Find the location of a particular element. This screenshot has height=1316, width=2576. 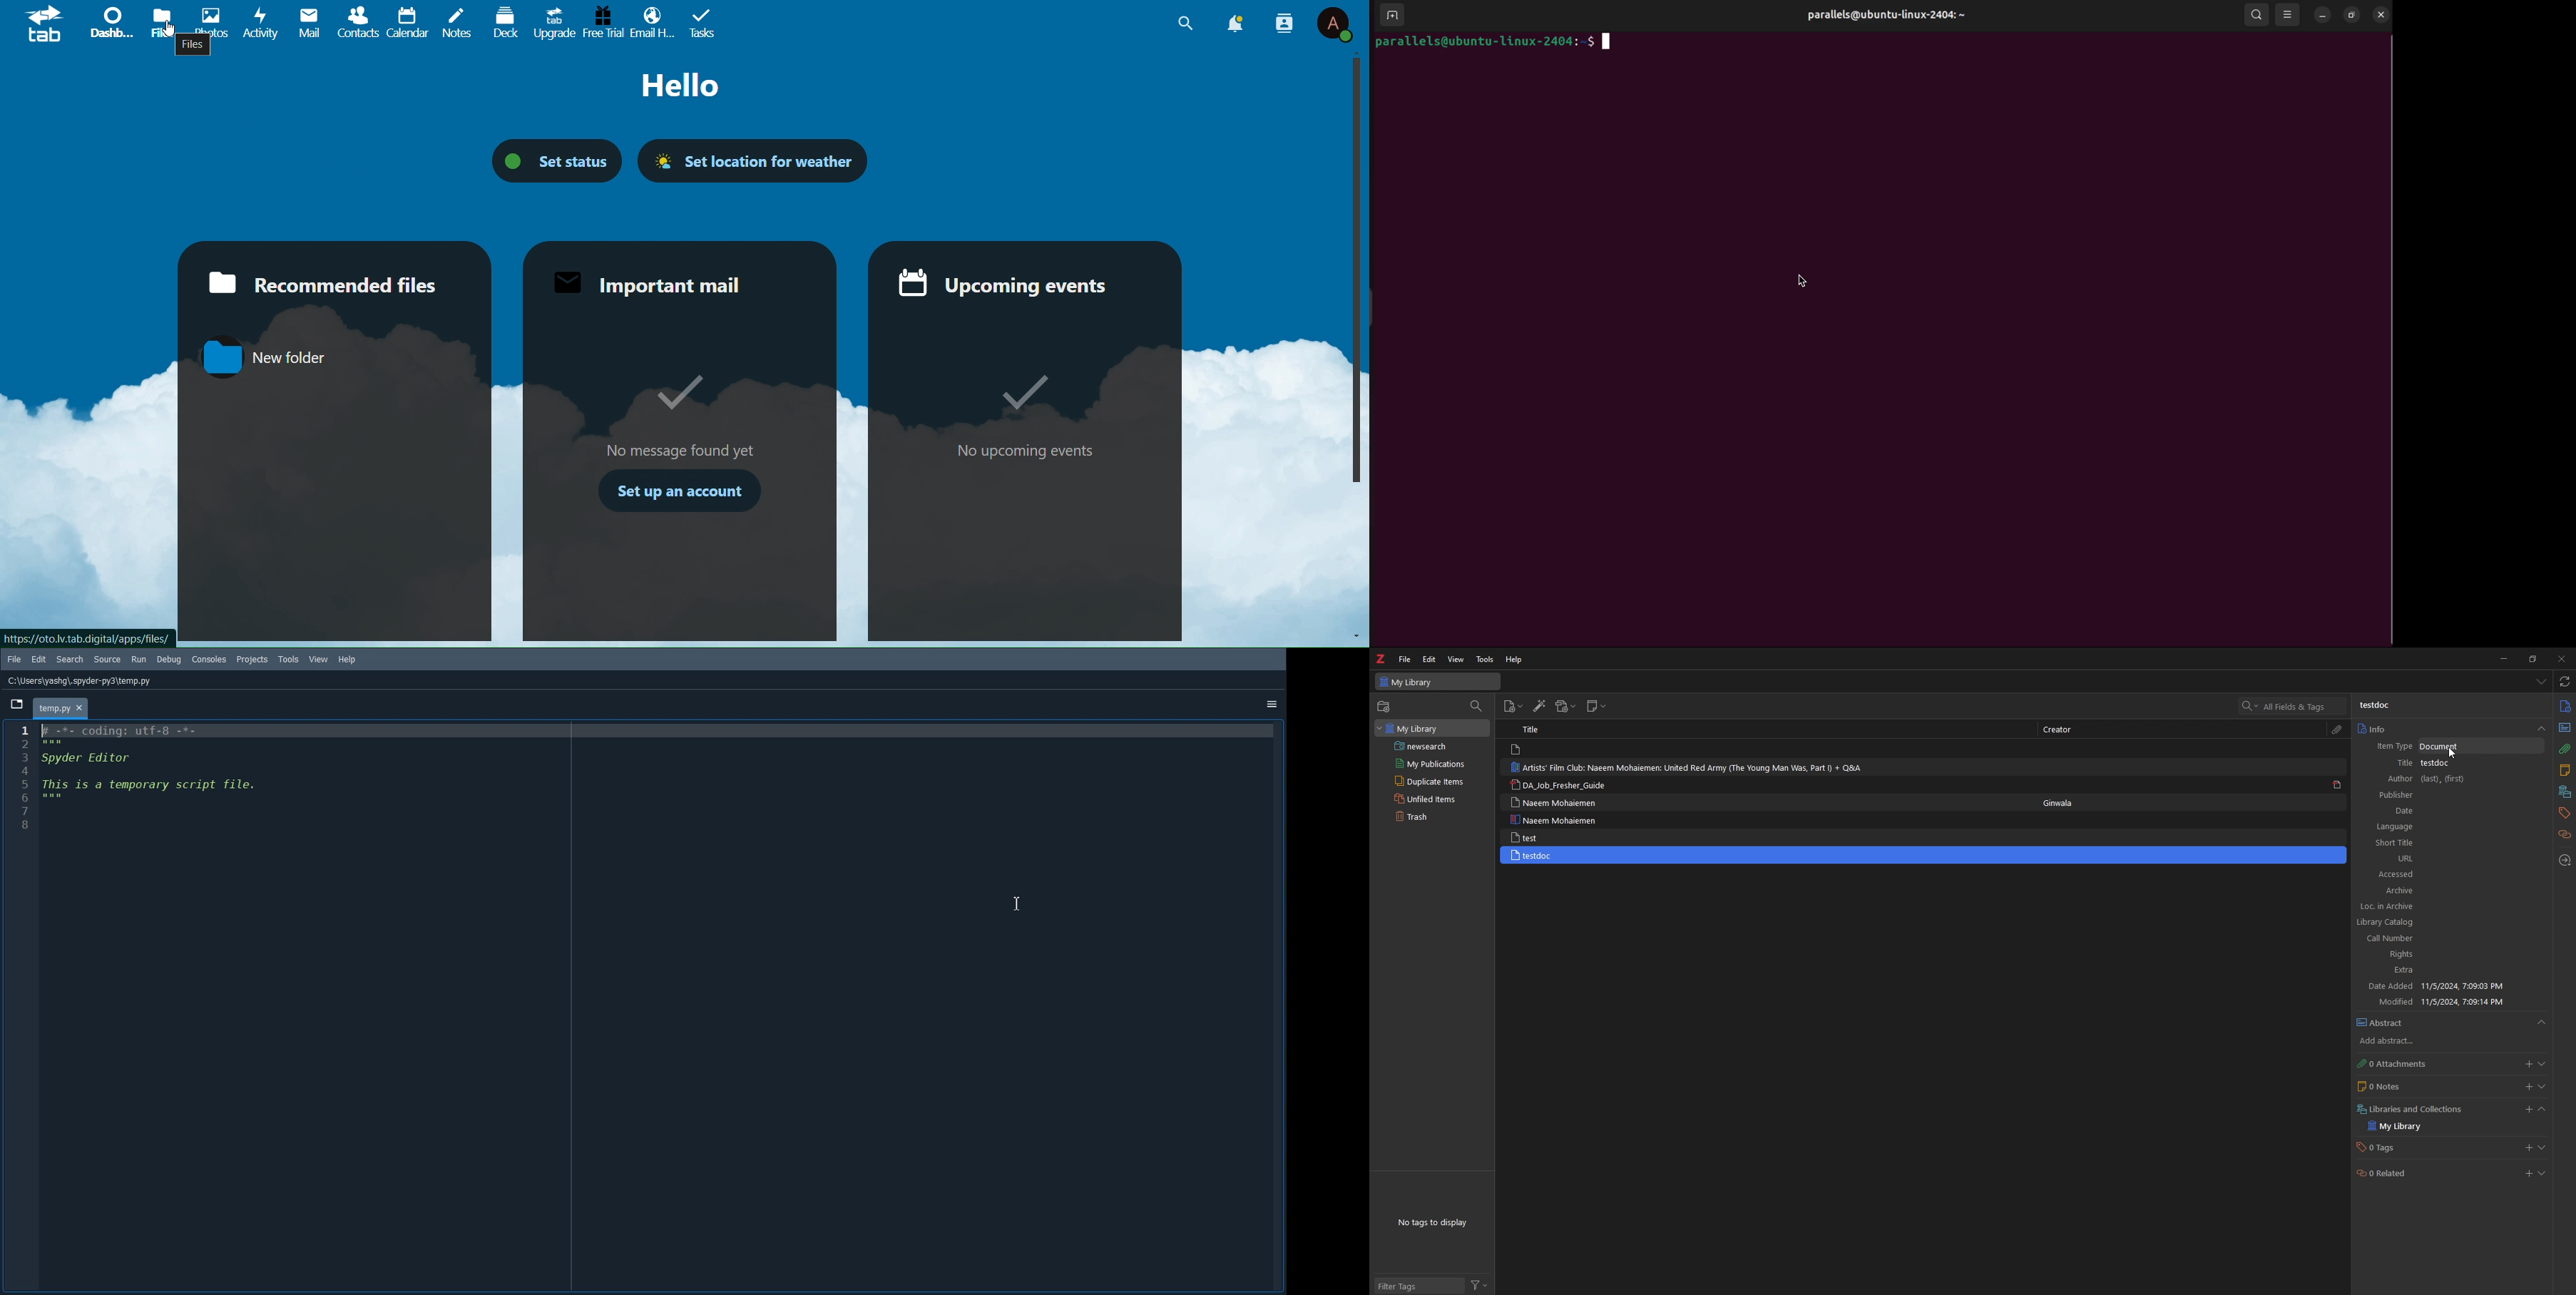

My Library is located at coordinates (2405, 1126).